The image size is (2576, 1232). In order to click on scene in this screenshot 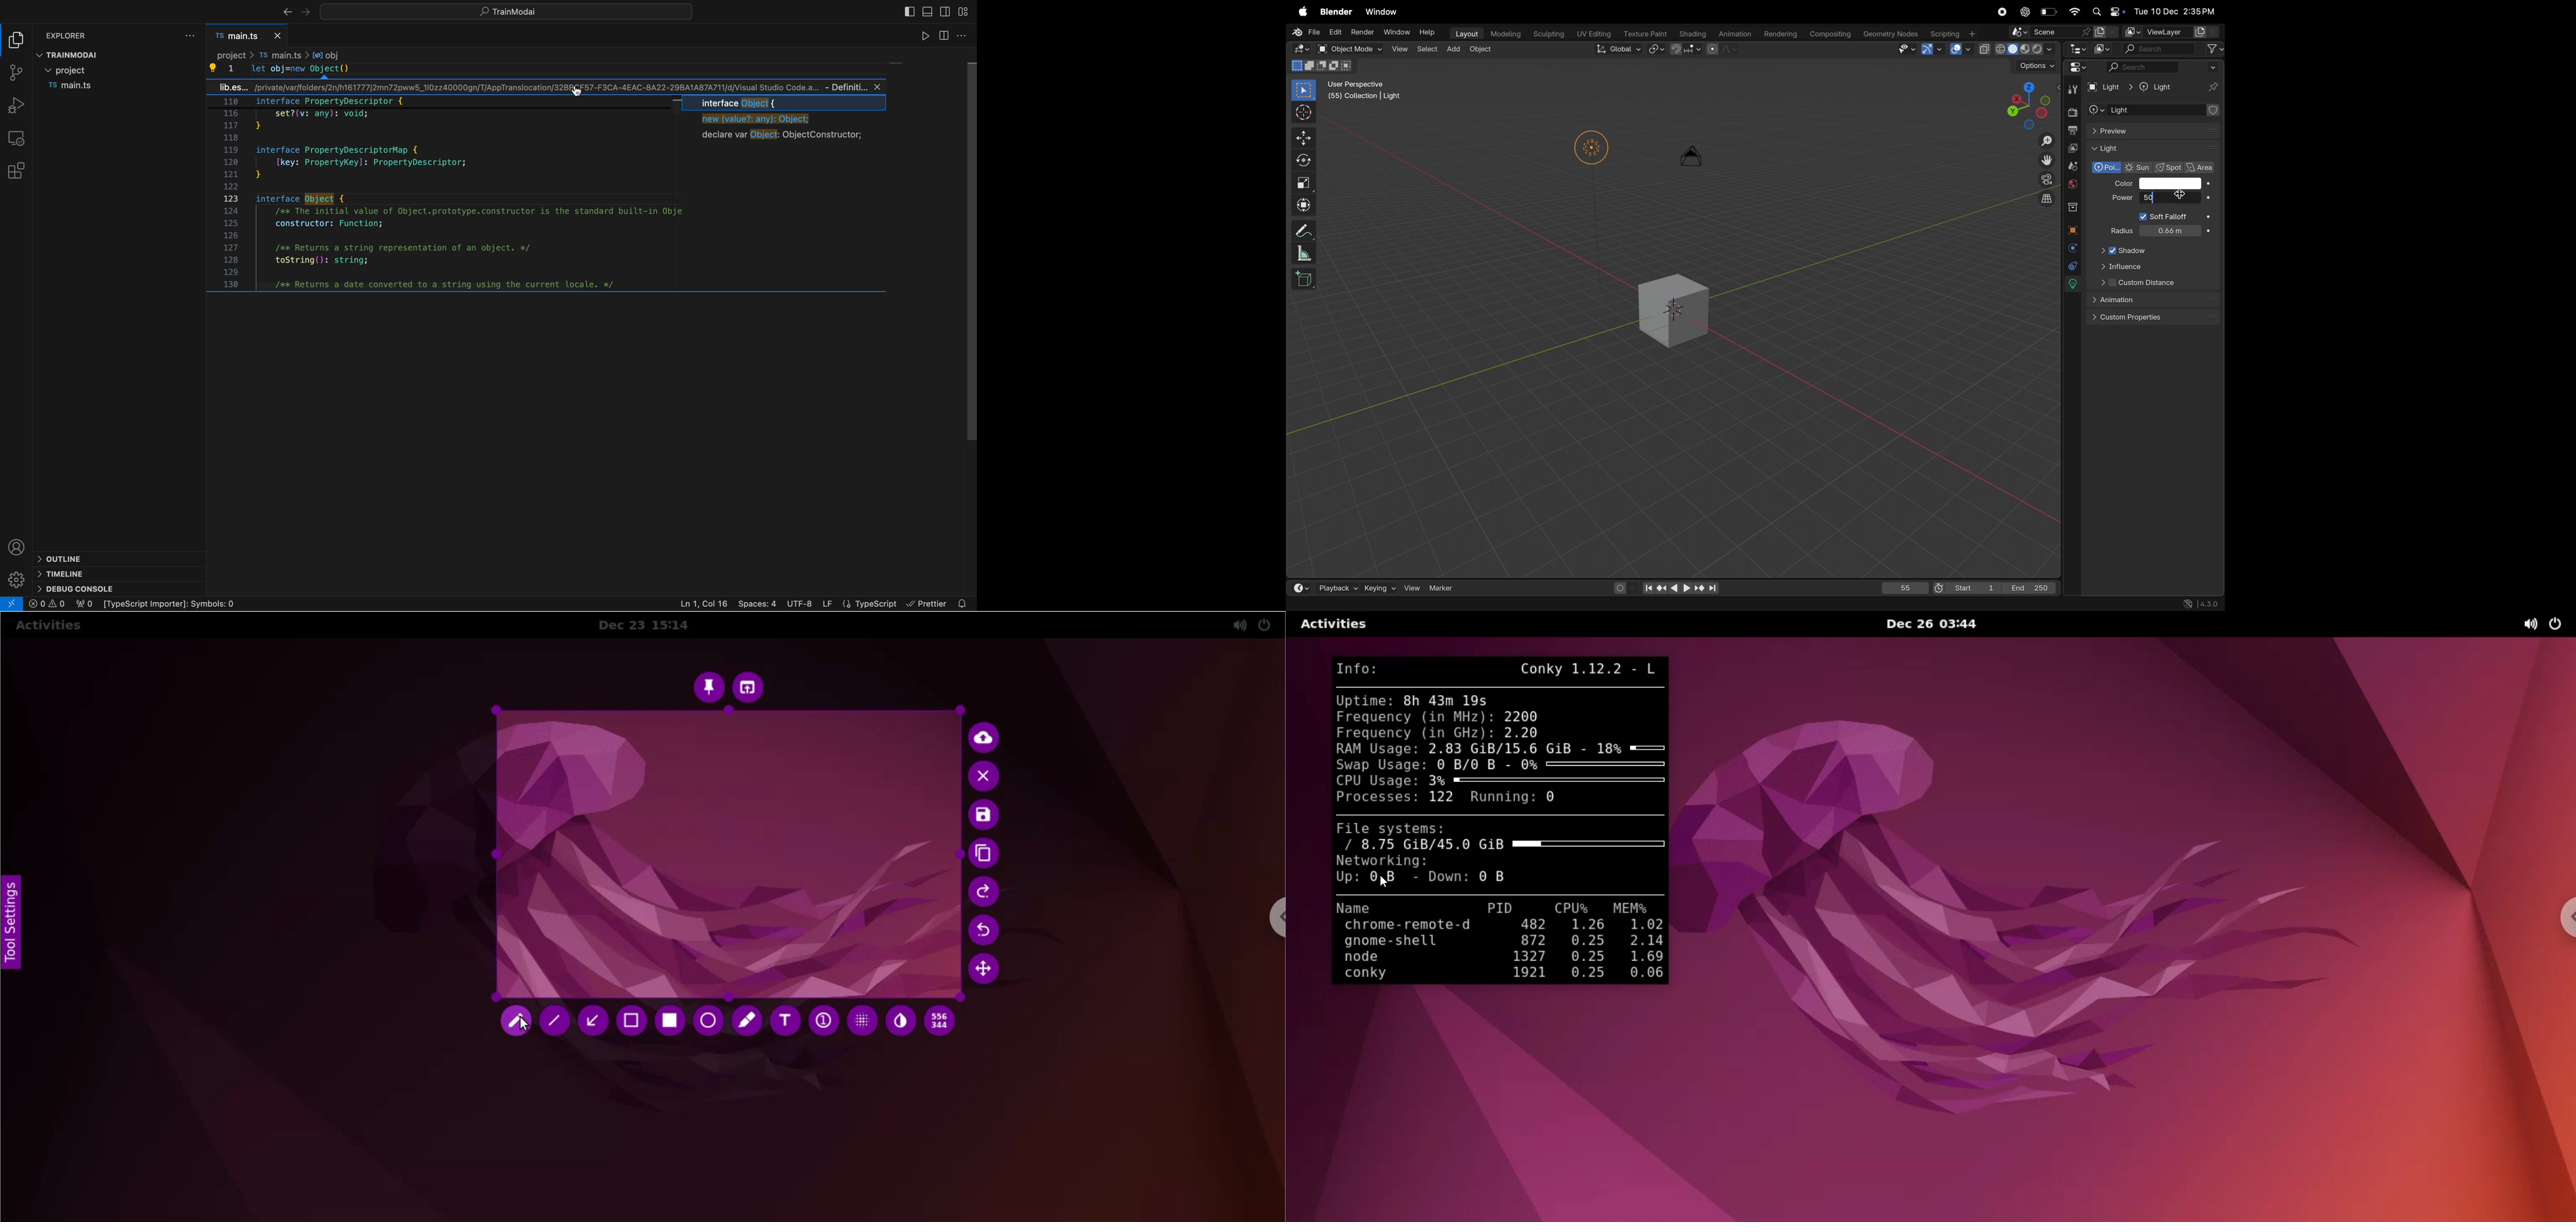, I will do `click(2074, 167)`.